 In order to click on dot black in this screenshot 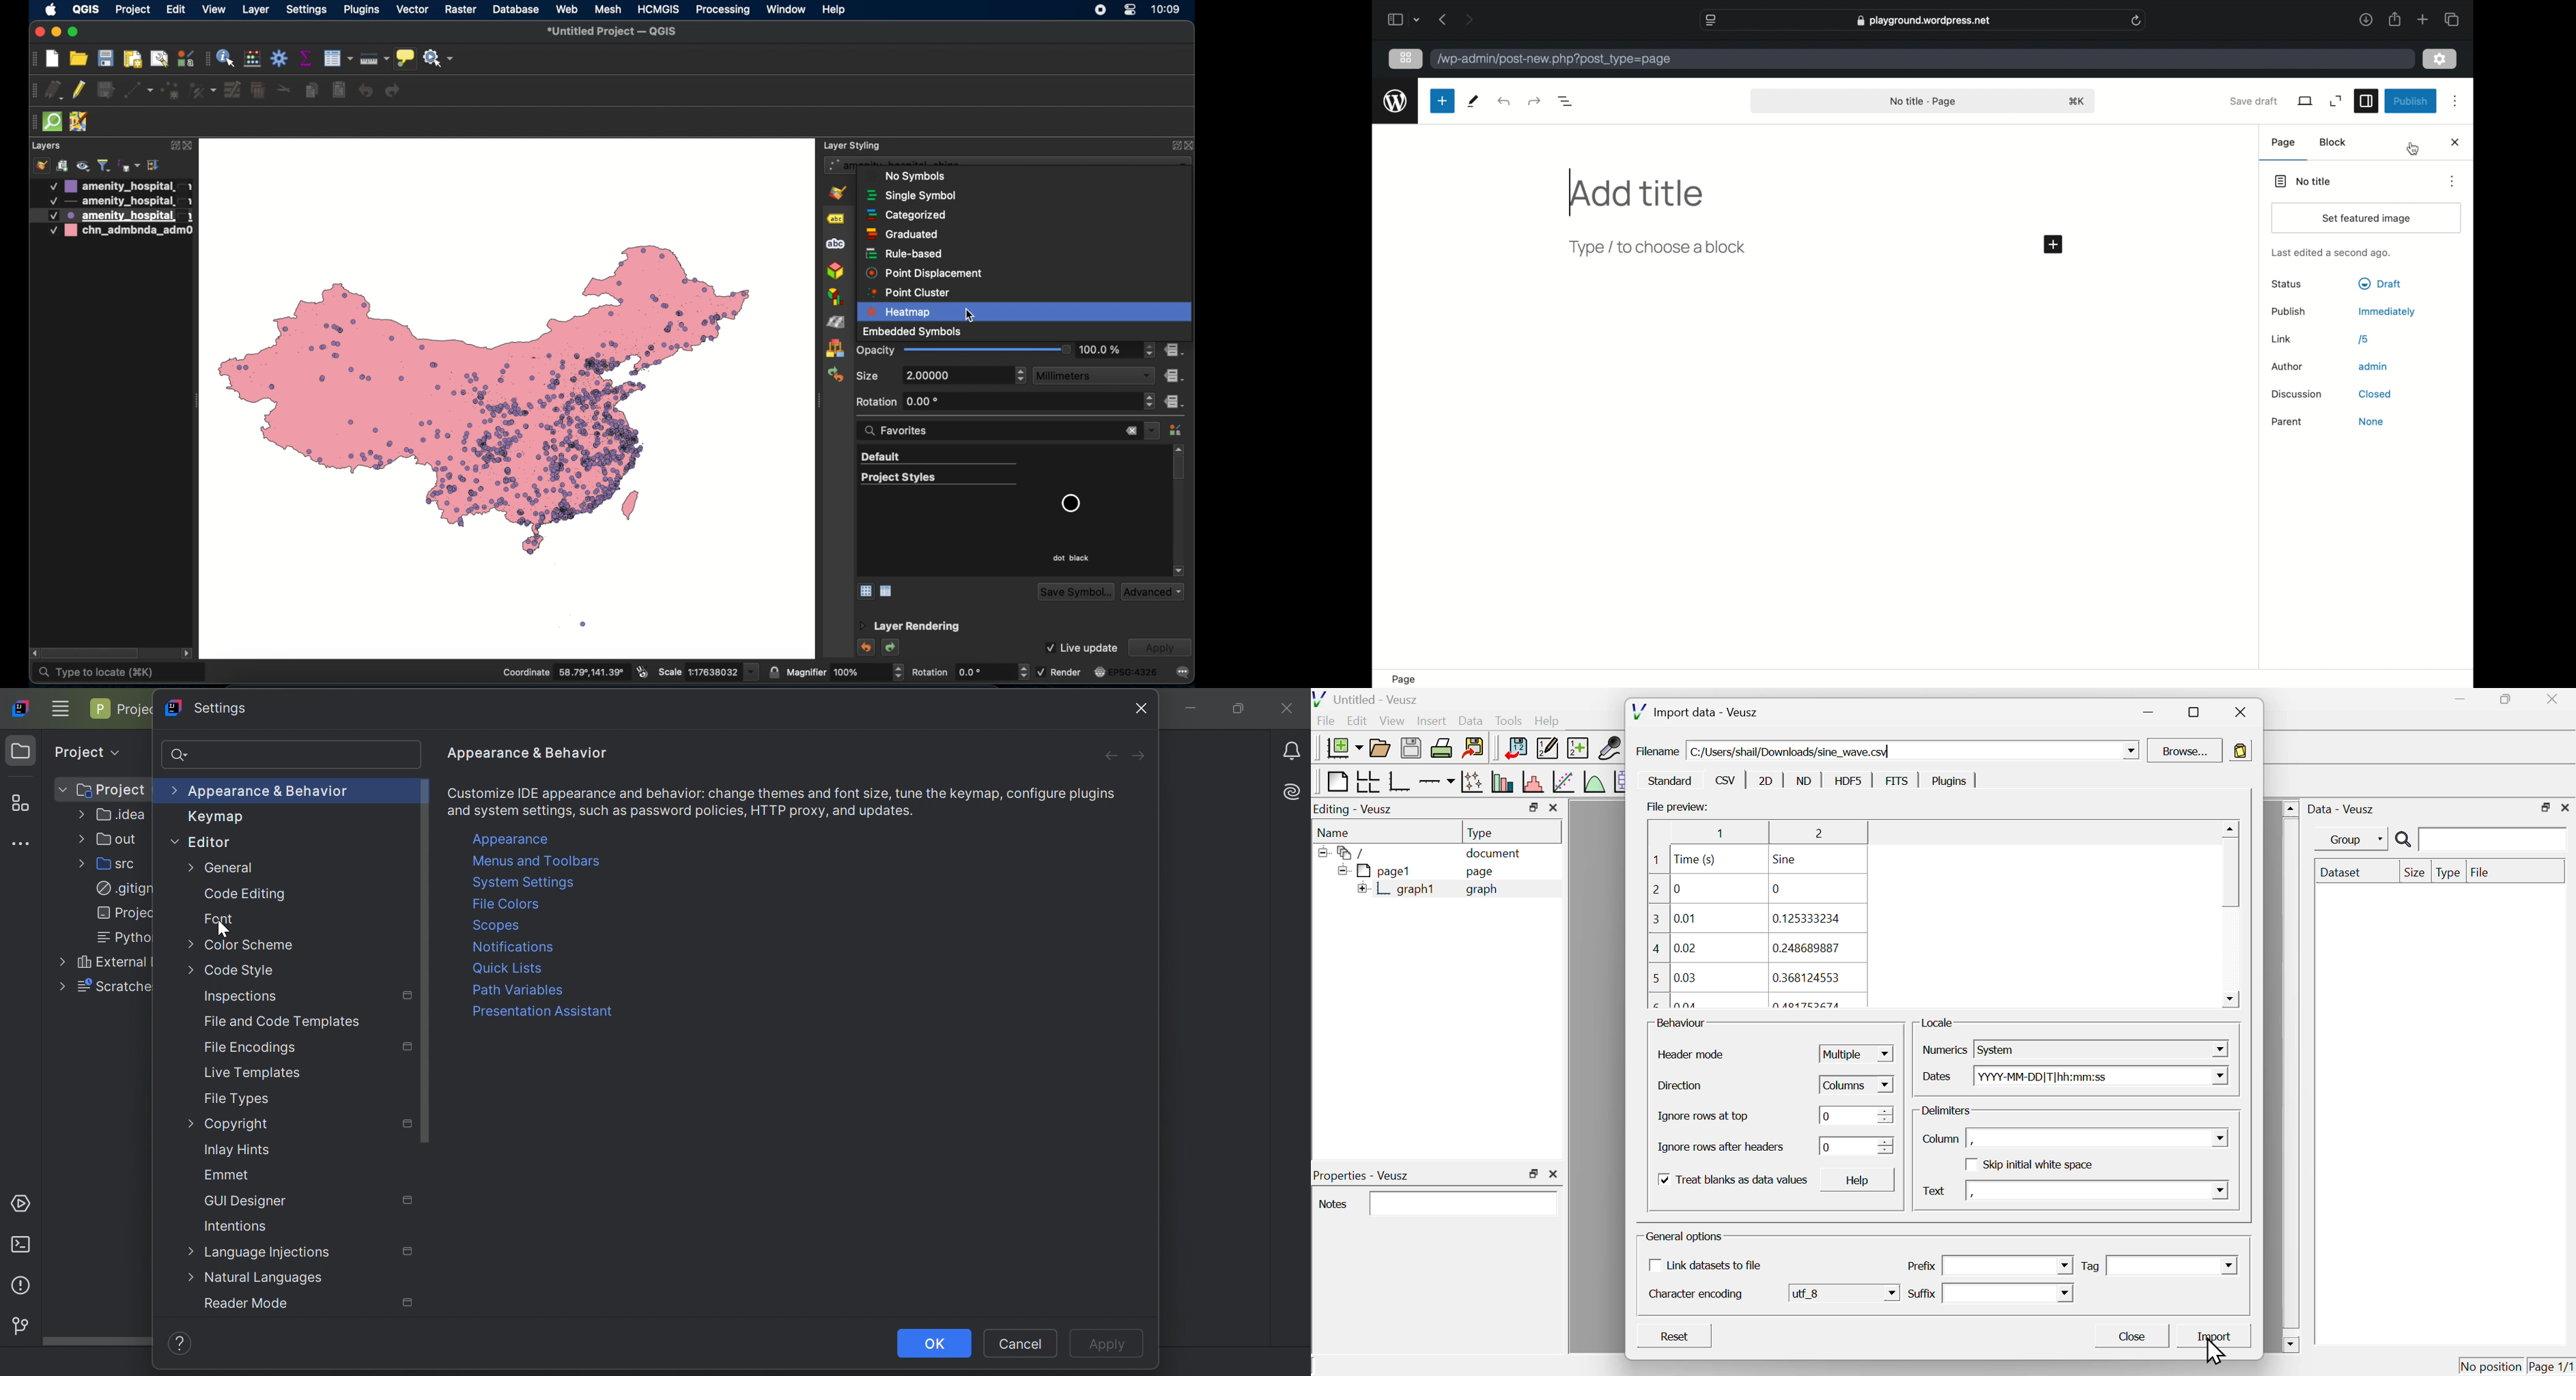, I will do `click(1071, 557)`.